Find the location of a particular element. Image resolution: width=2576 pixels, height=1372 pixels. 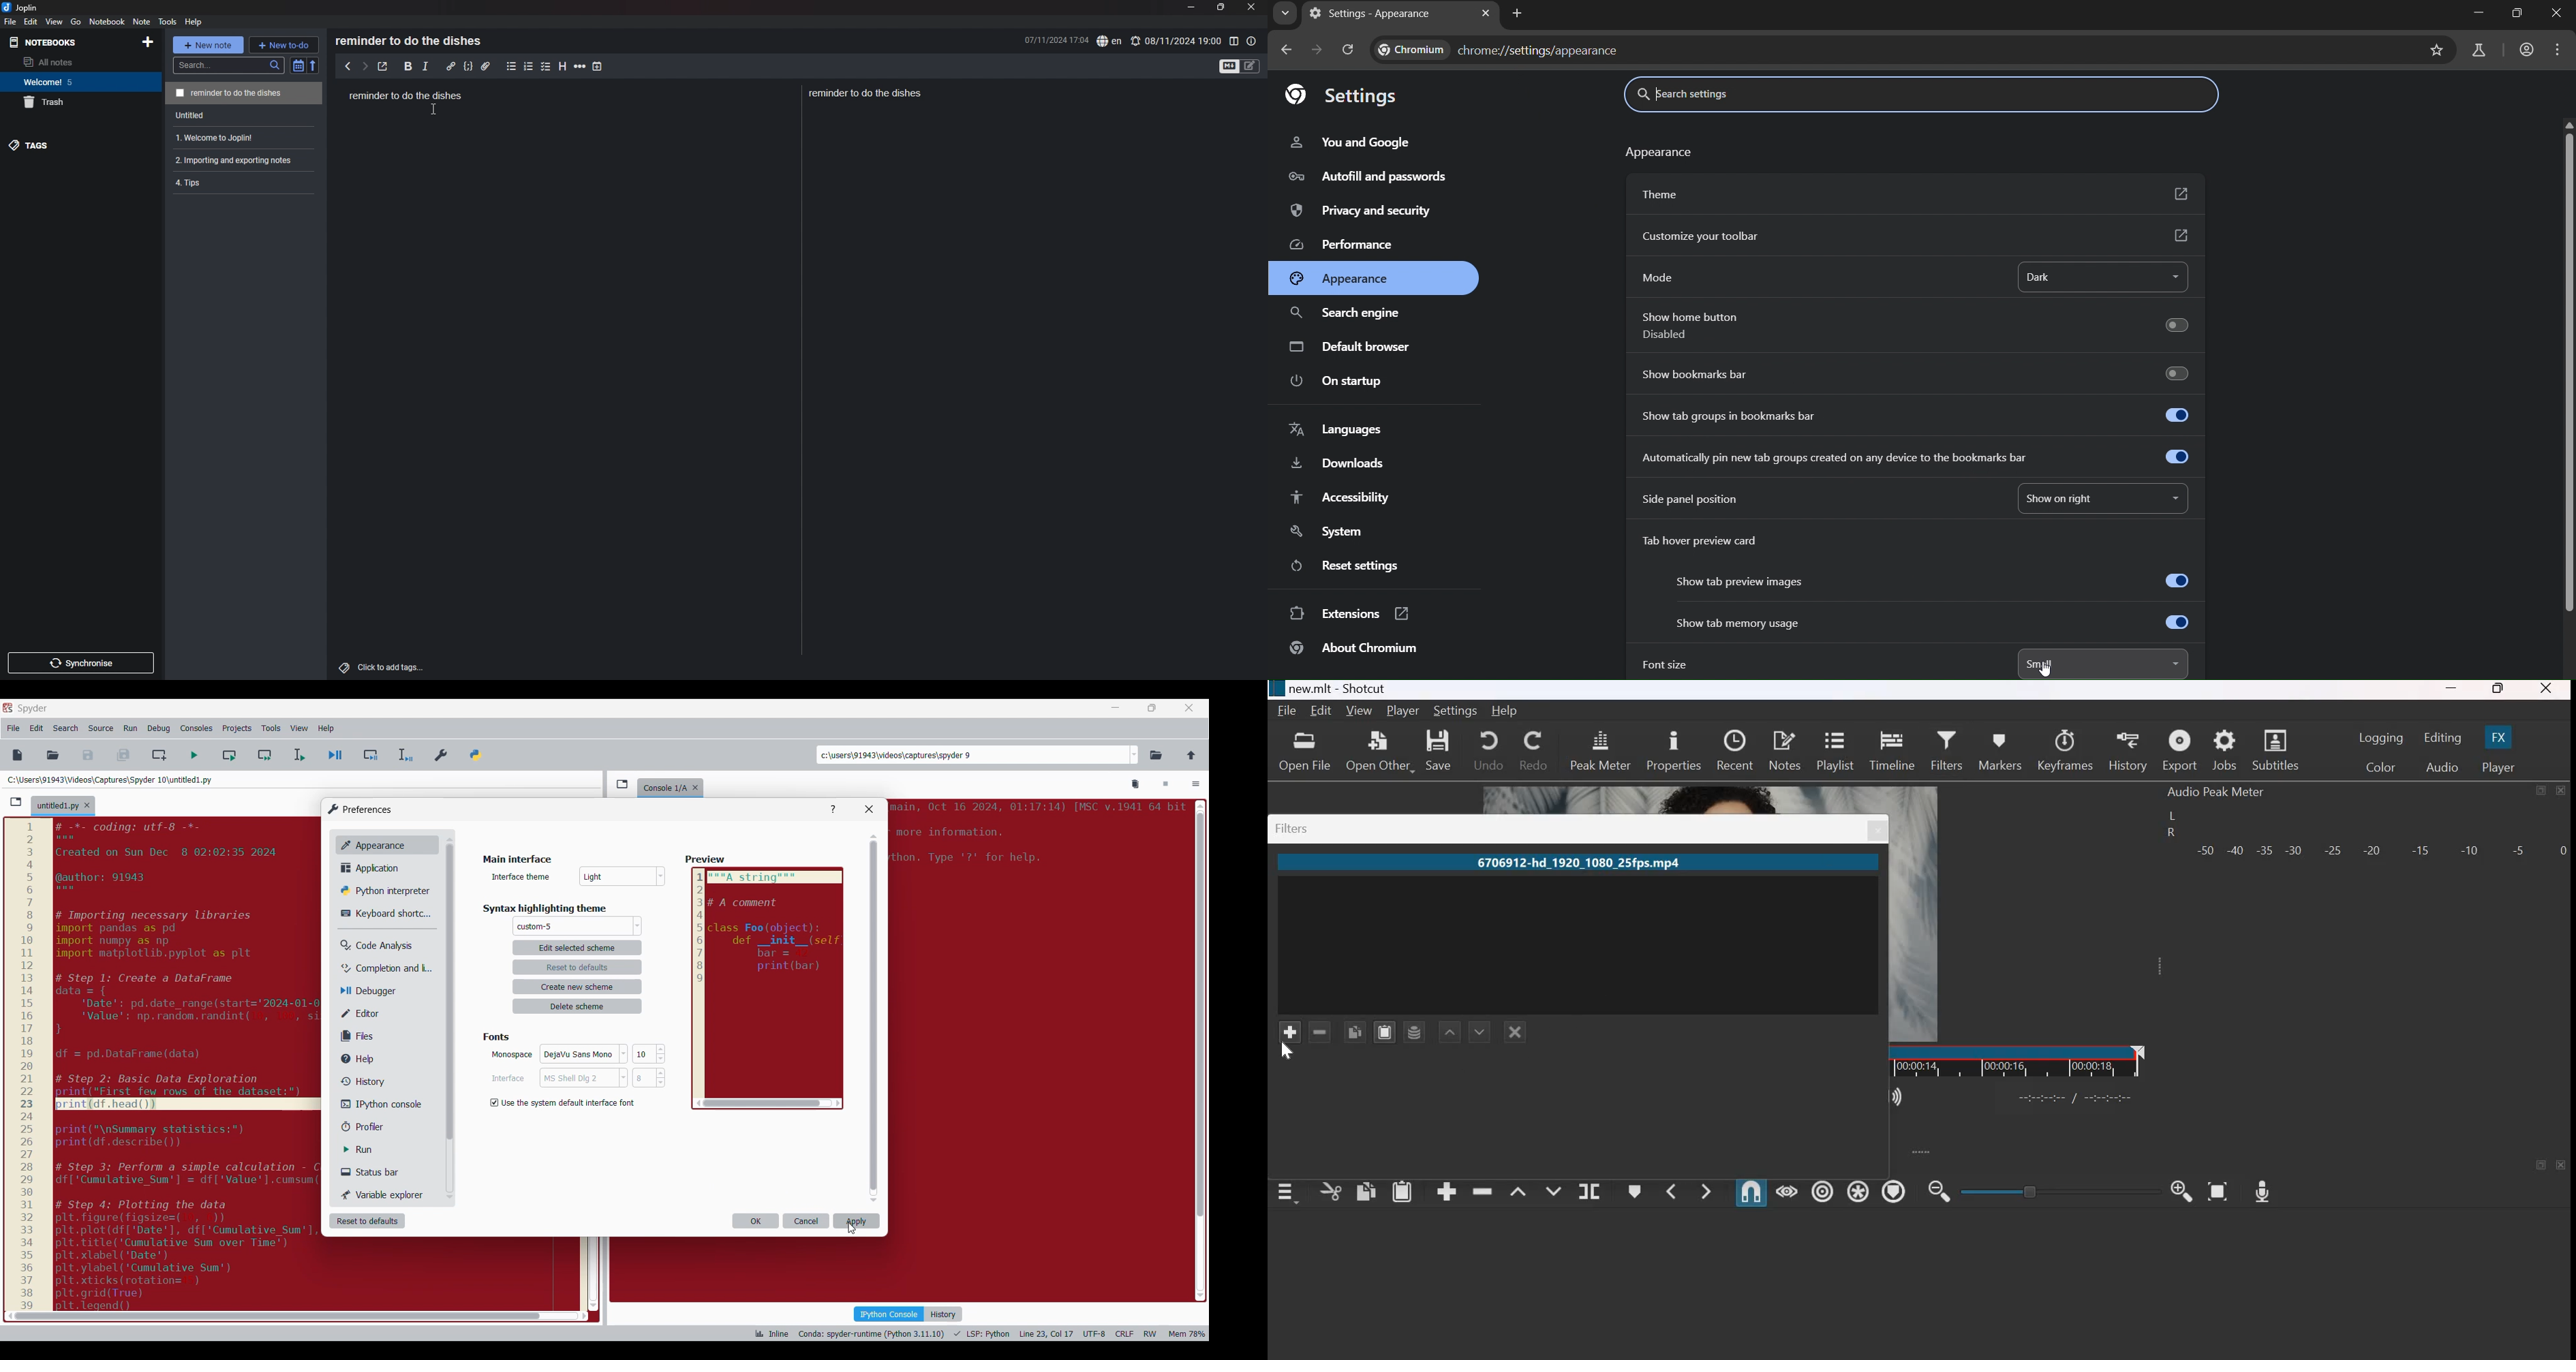

Remove selected filter is located at coordinates (1321, 1032).